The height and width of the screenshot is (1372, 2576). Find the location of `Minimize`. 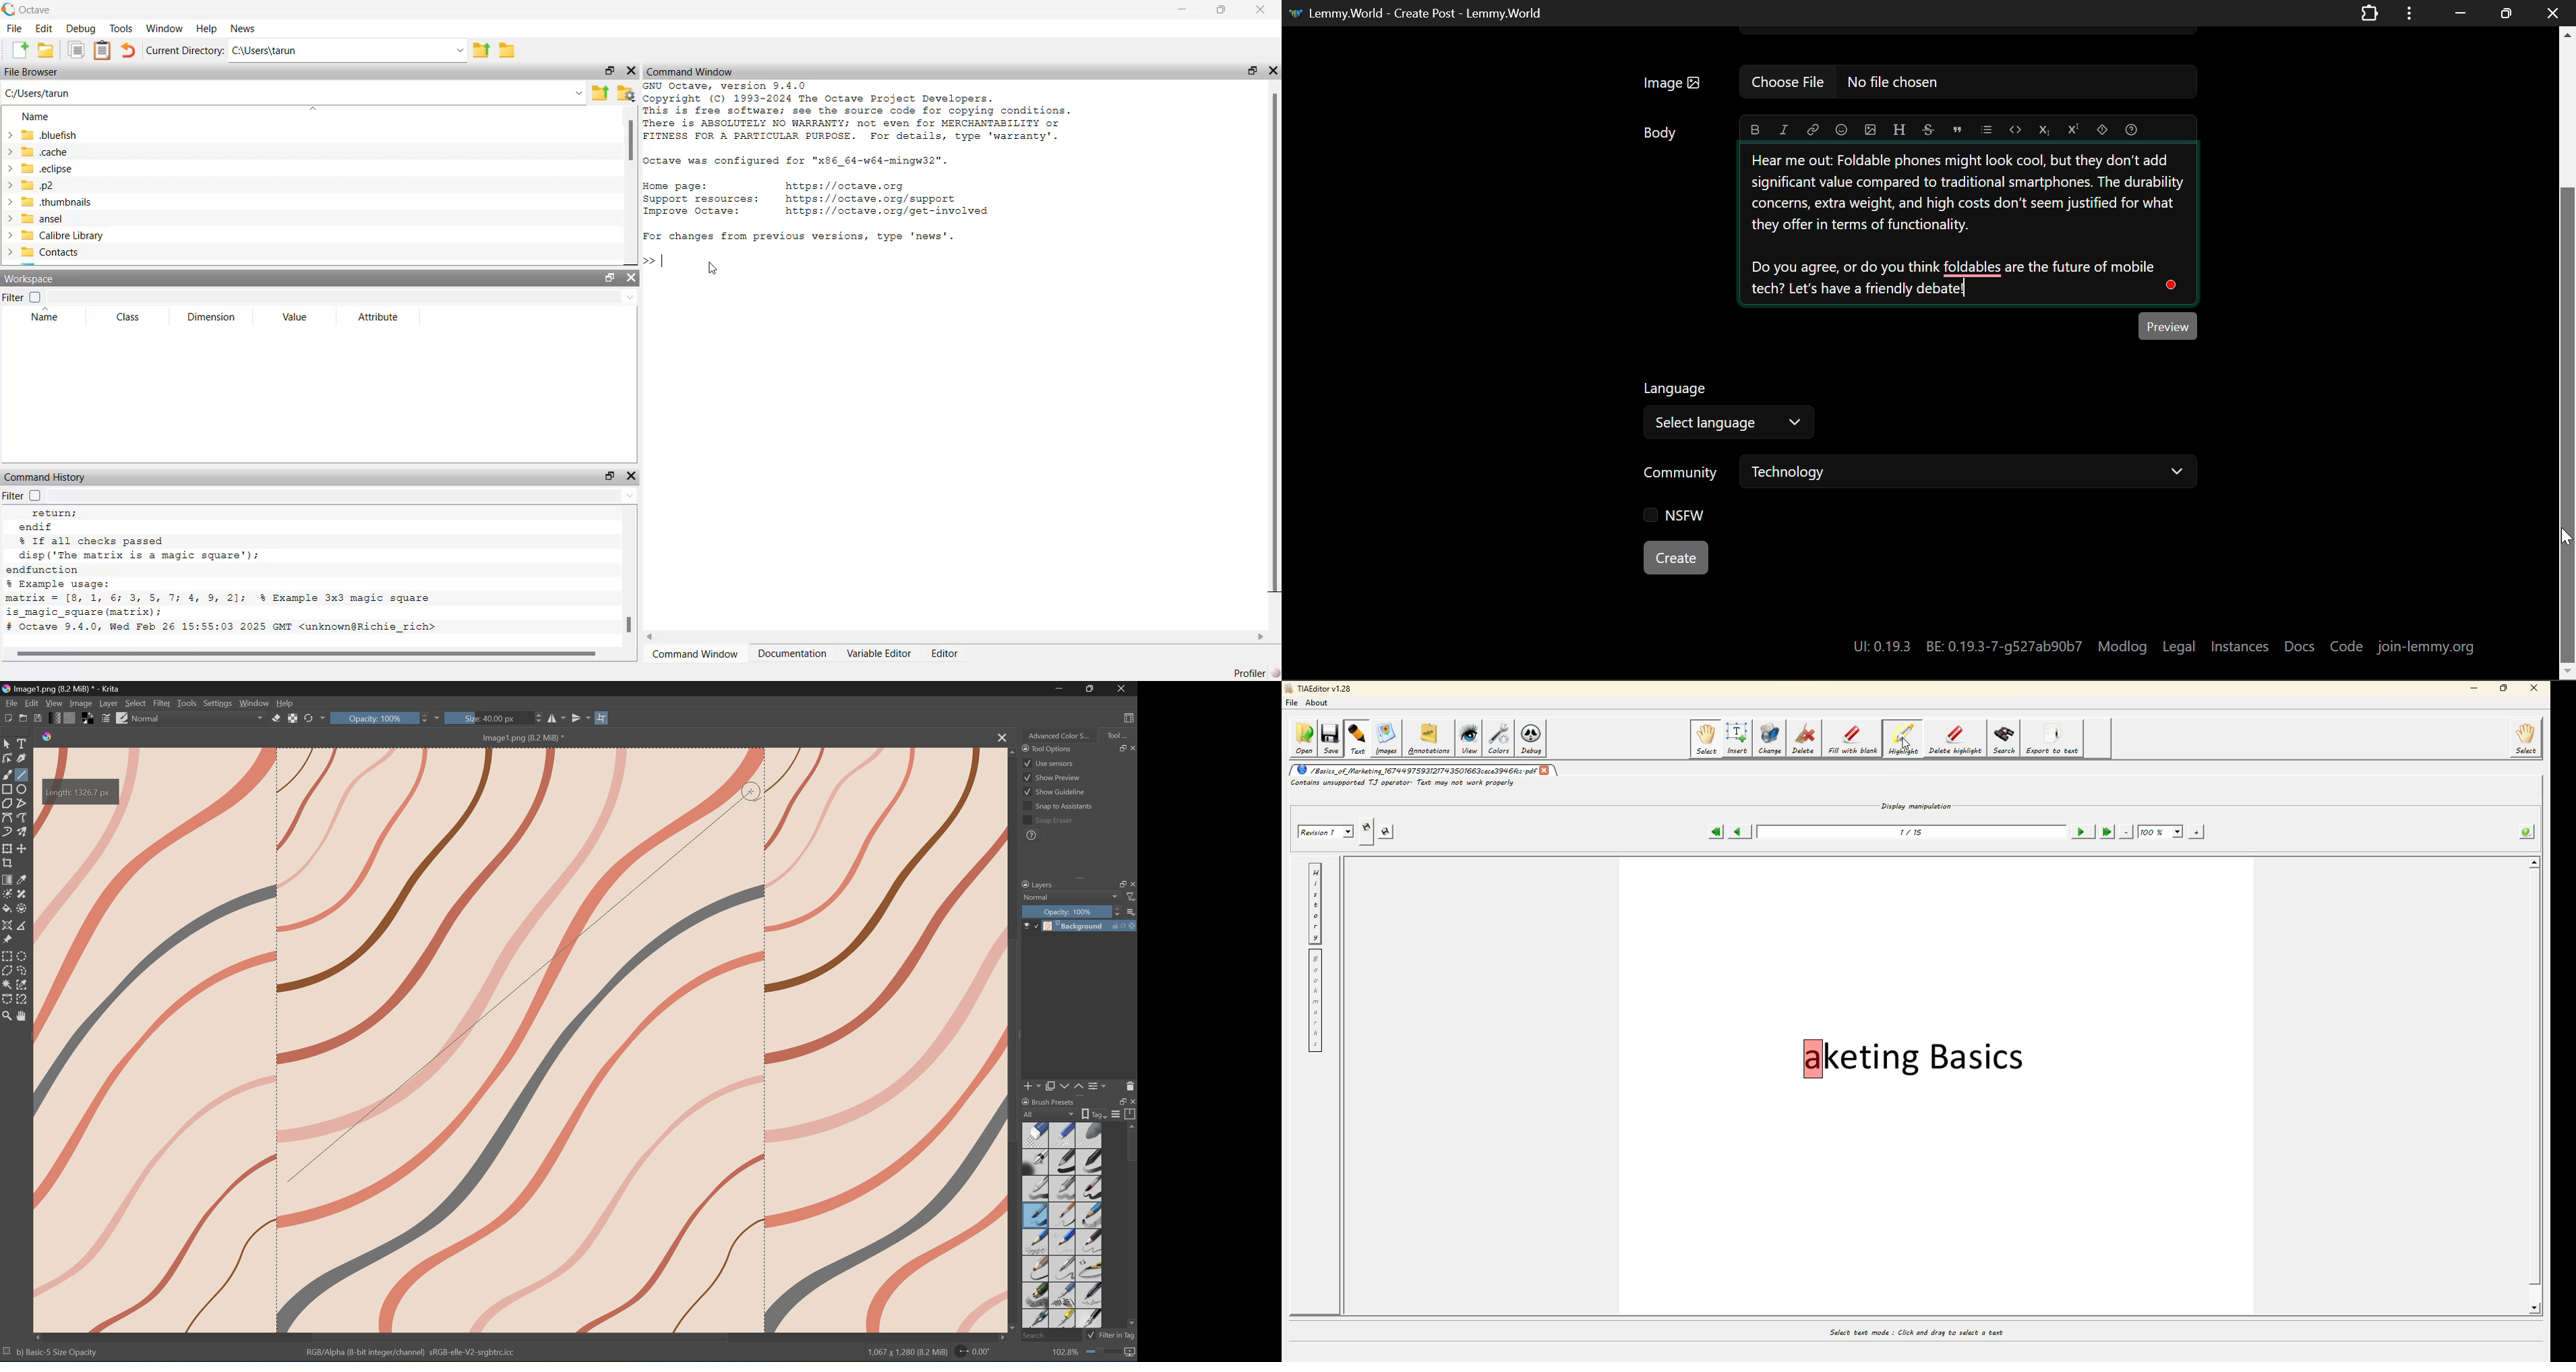

Minimize is located at coordinates (1060, 689).